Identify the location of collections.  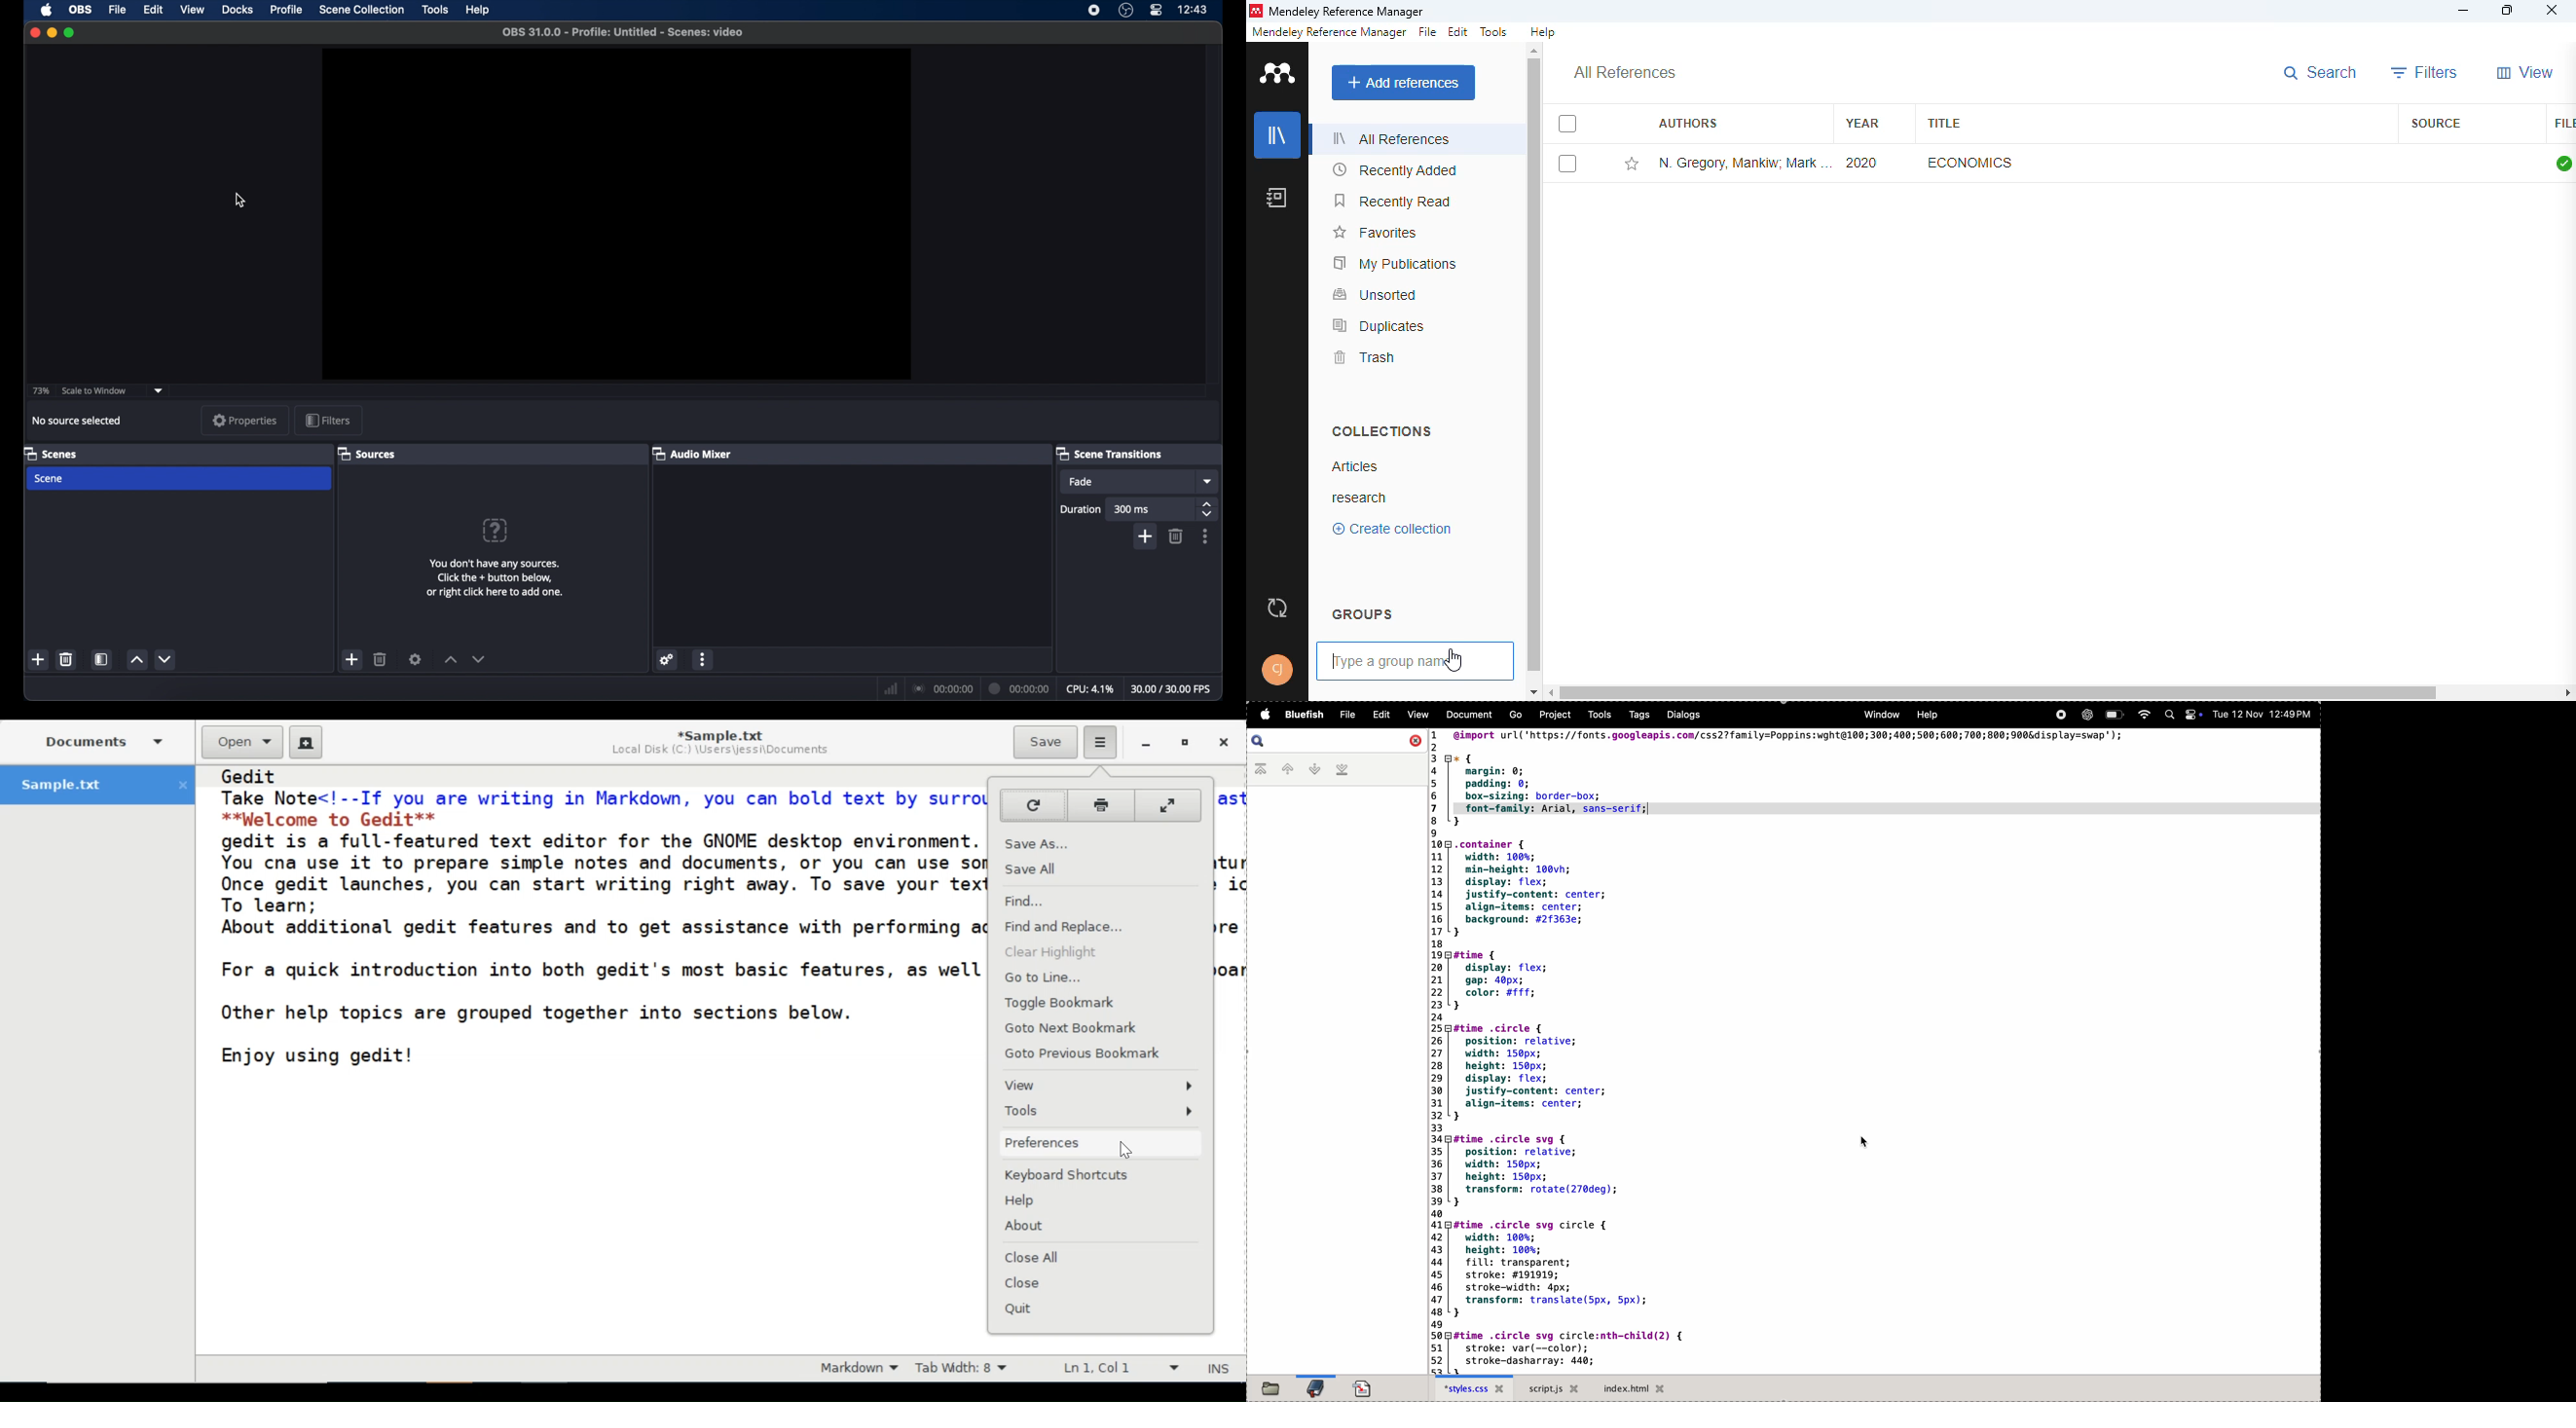
(1383, 431).